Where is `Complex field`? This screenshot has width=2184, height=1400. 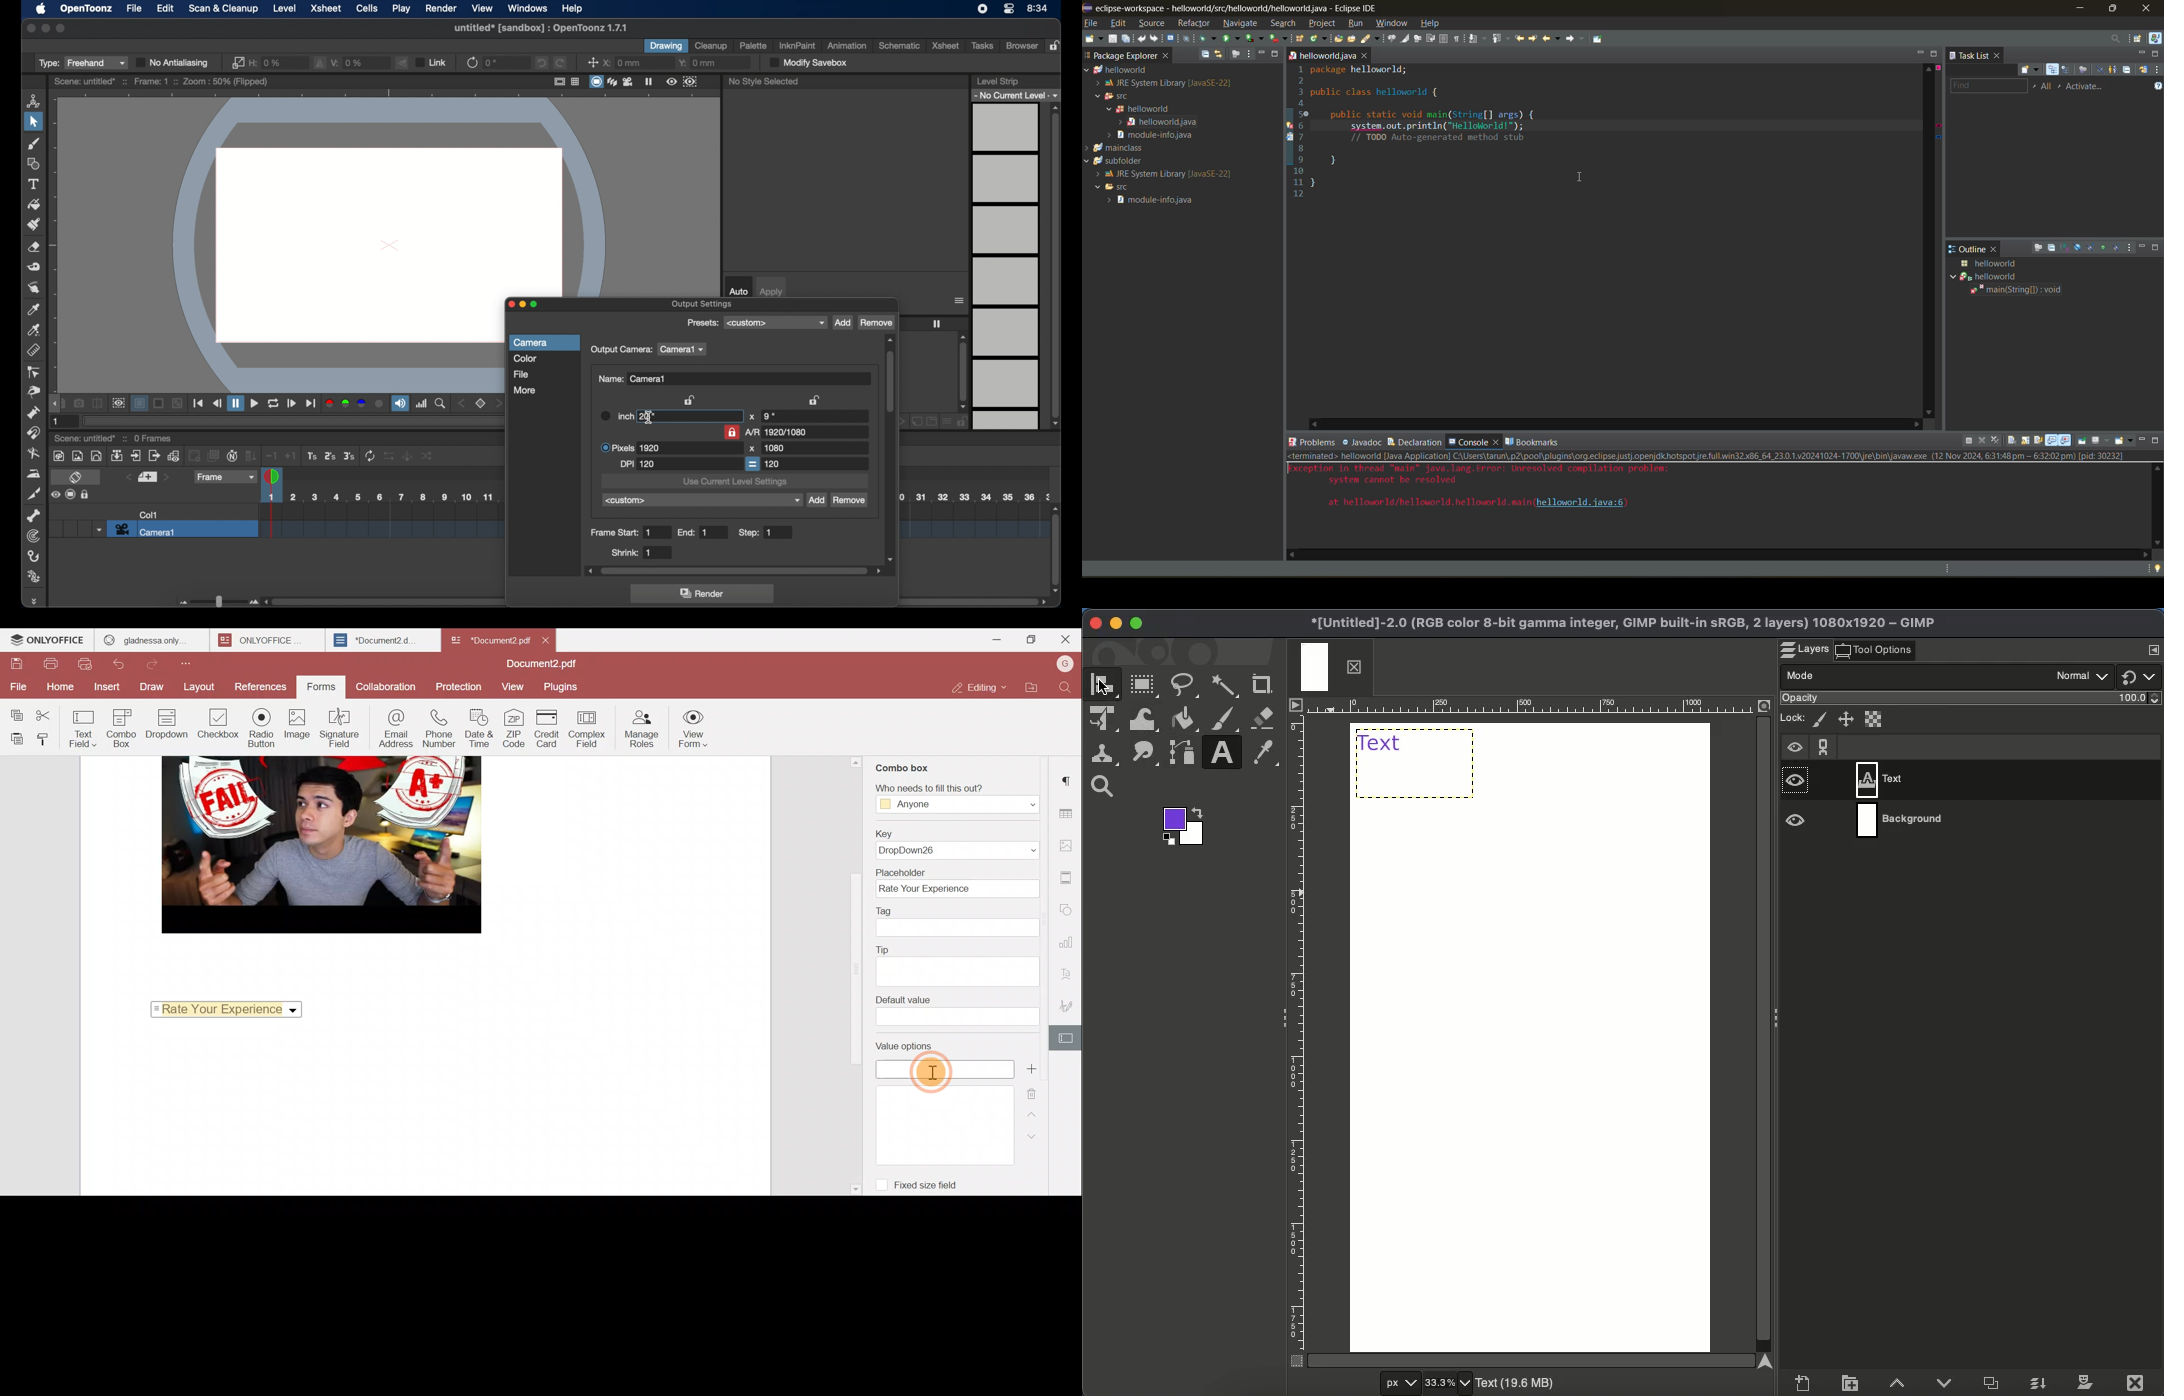 Complex field is located at coordinates (588, 731).